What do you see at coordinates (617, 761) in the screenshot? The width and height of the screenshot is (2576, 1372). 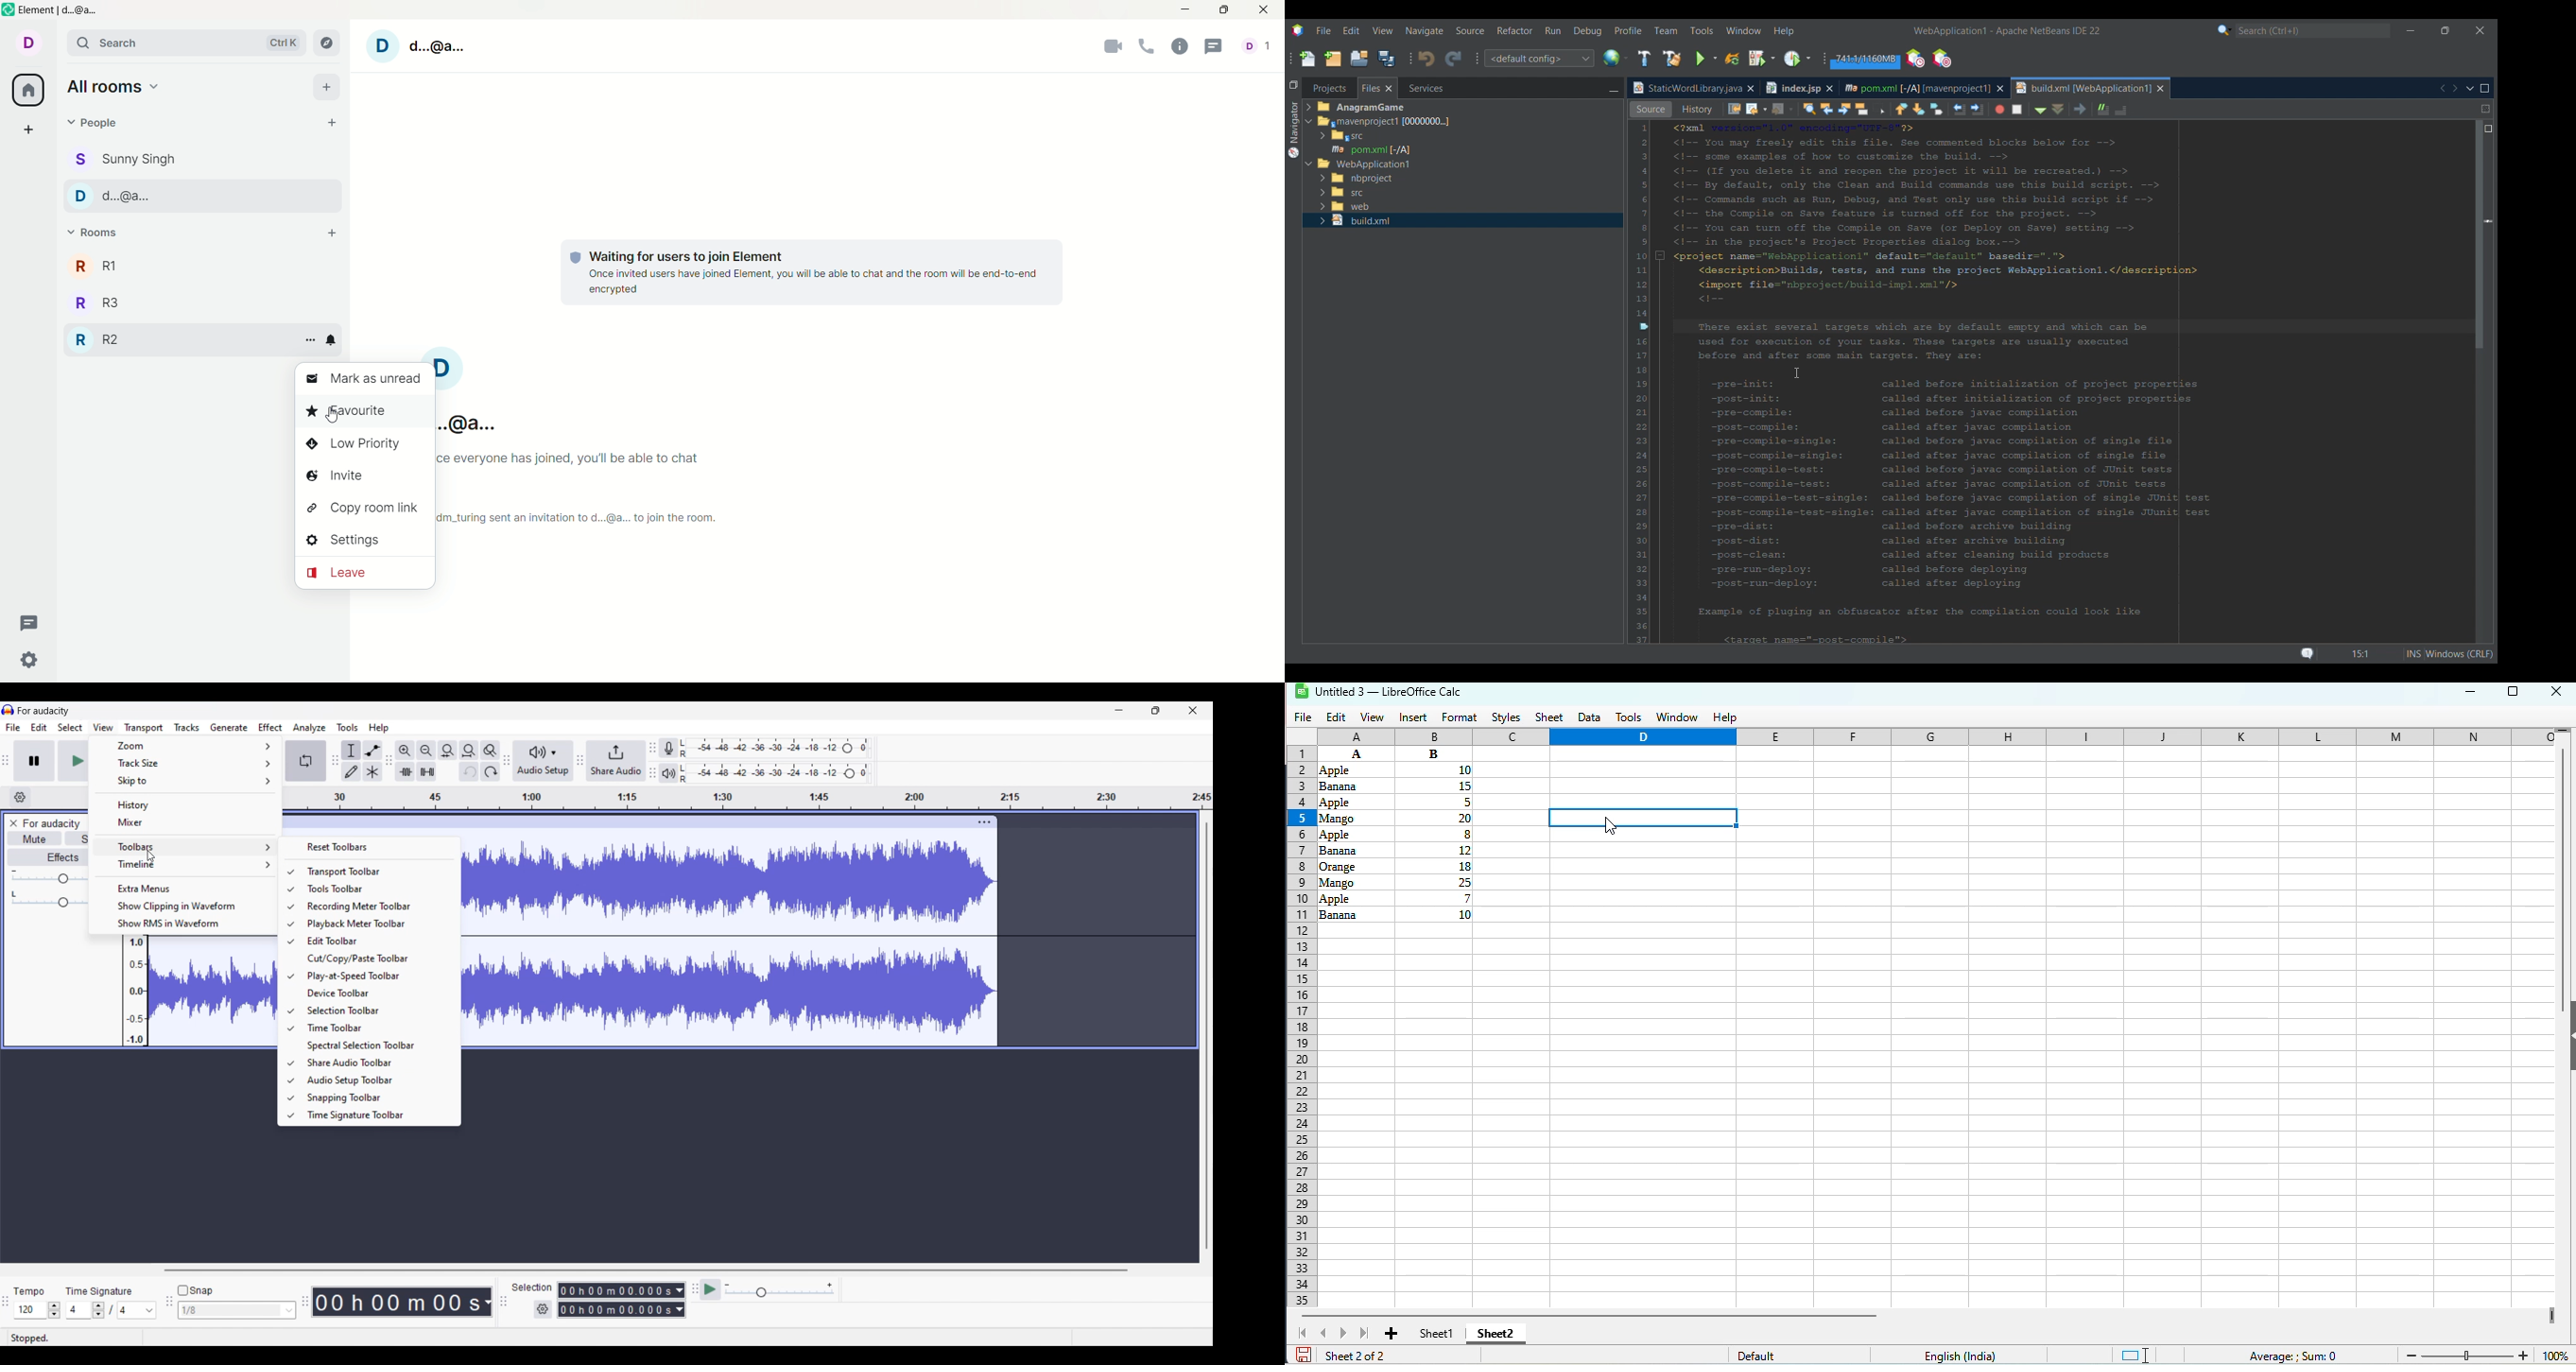 I see `Share audio` at bounding box center [617, 761].